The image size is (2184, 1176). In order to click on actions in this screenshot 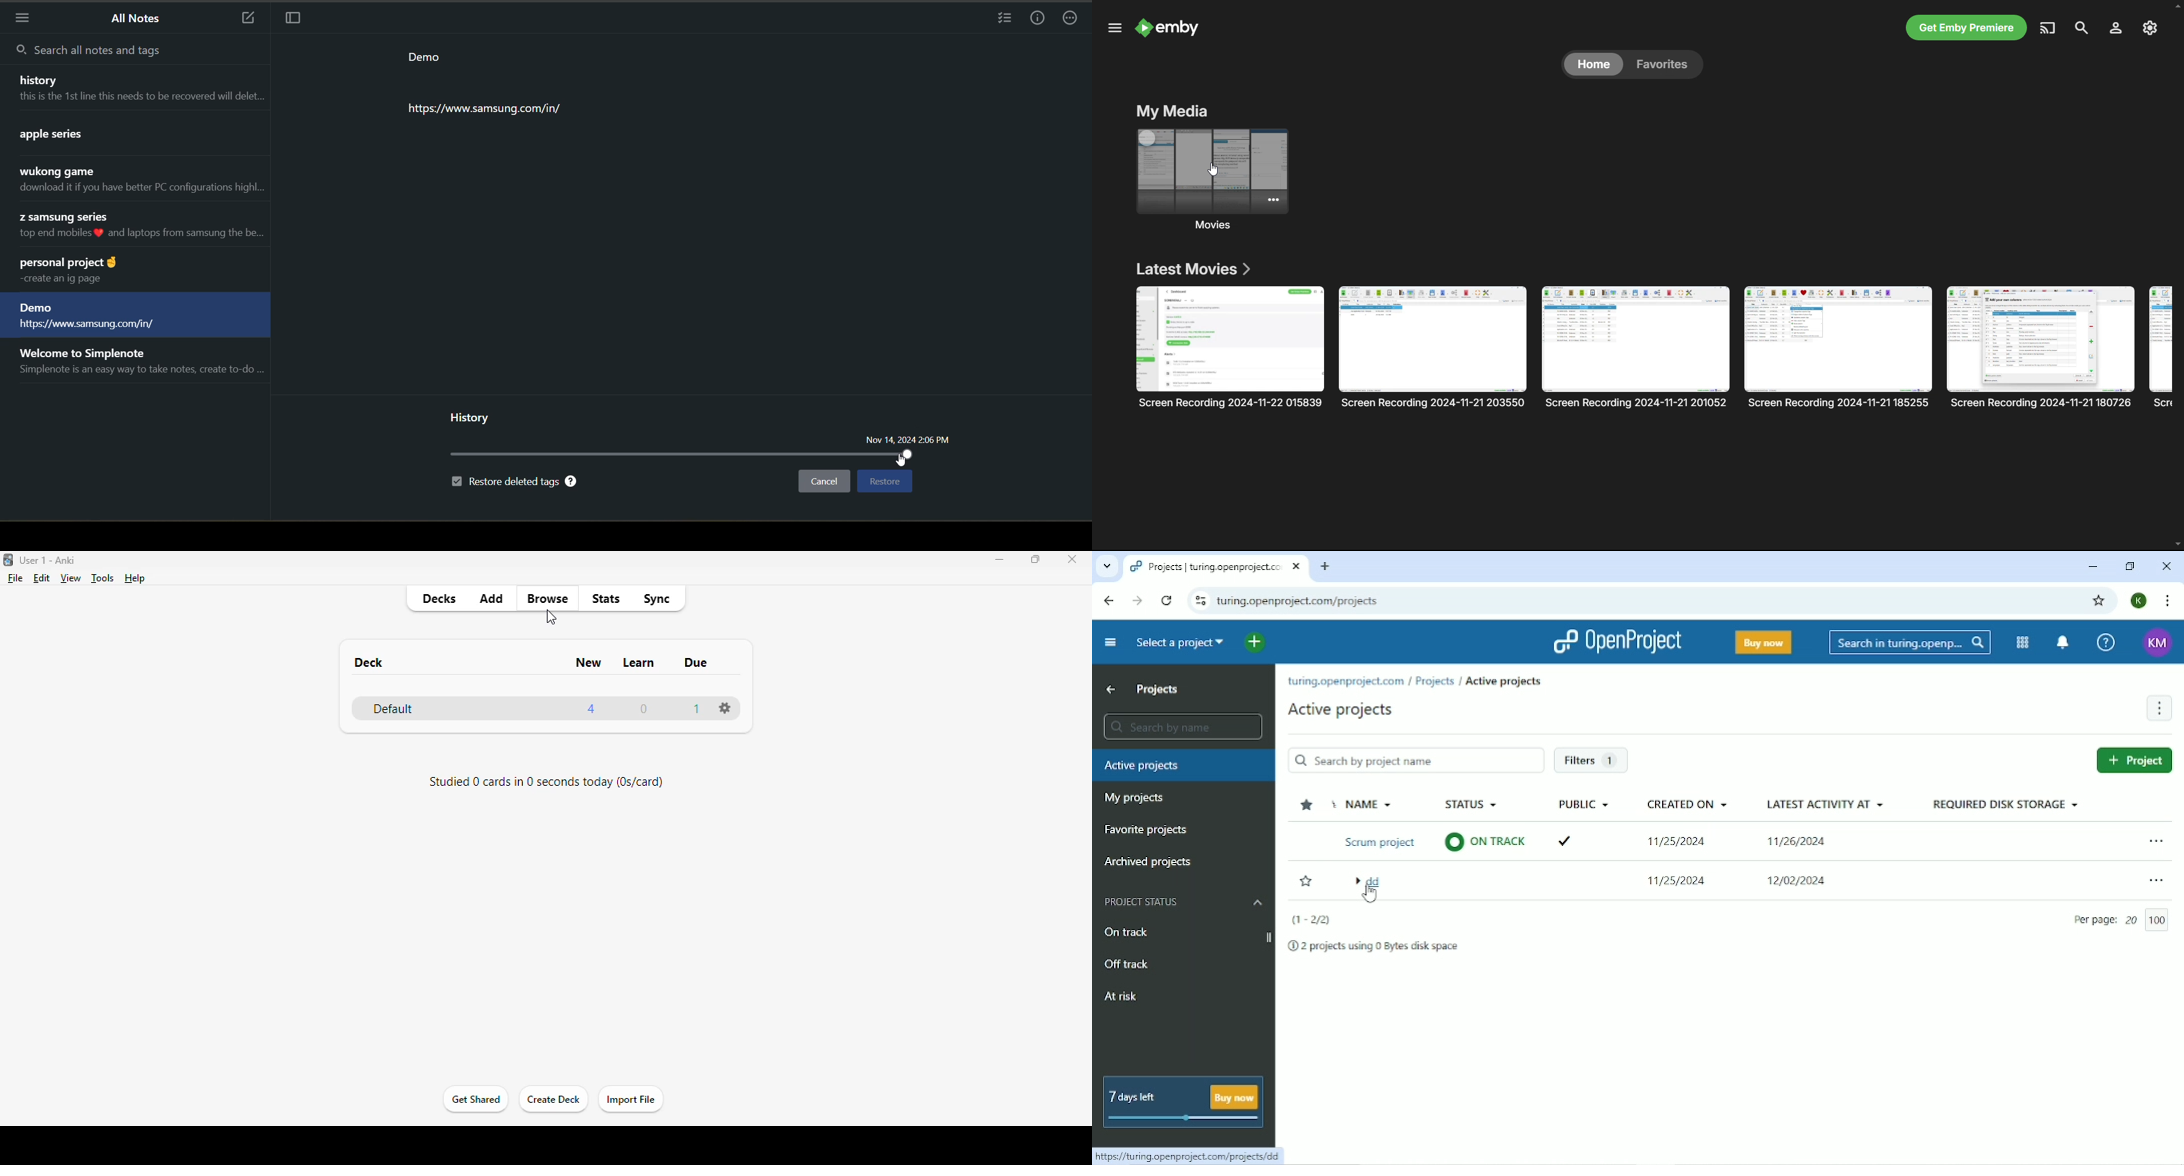, I will do `click(1073, 19)`.